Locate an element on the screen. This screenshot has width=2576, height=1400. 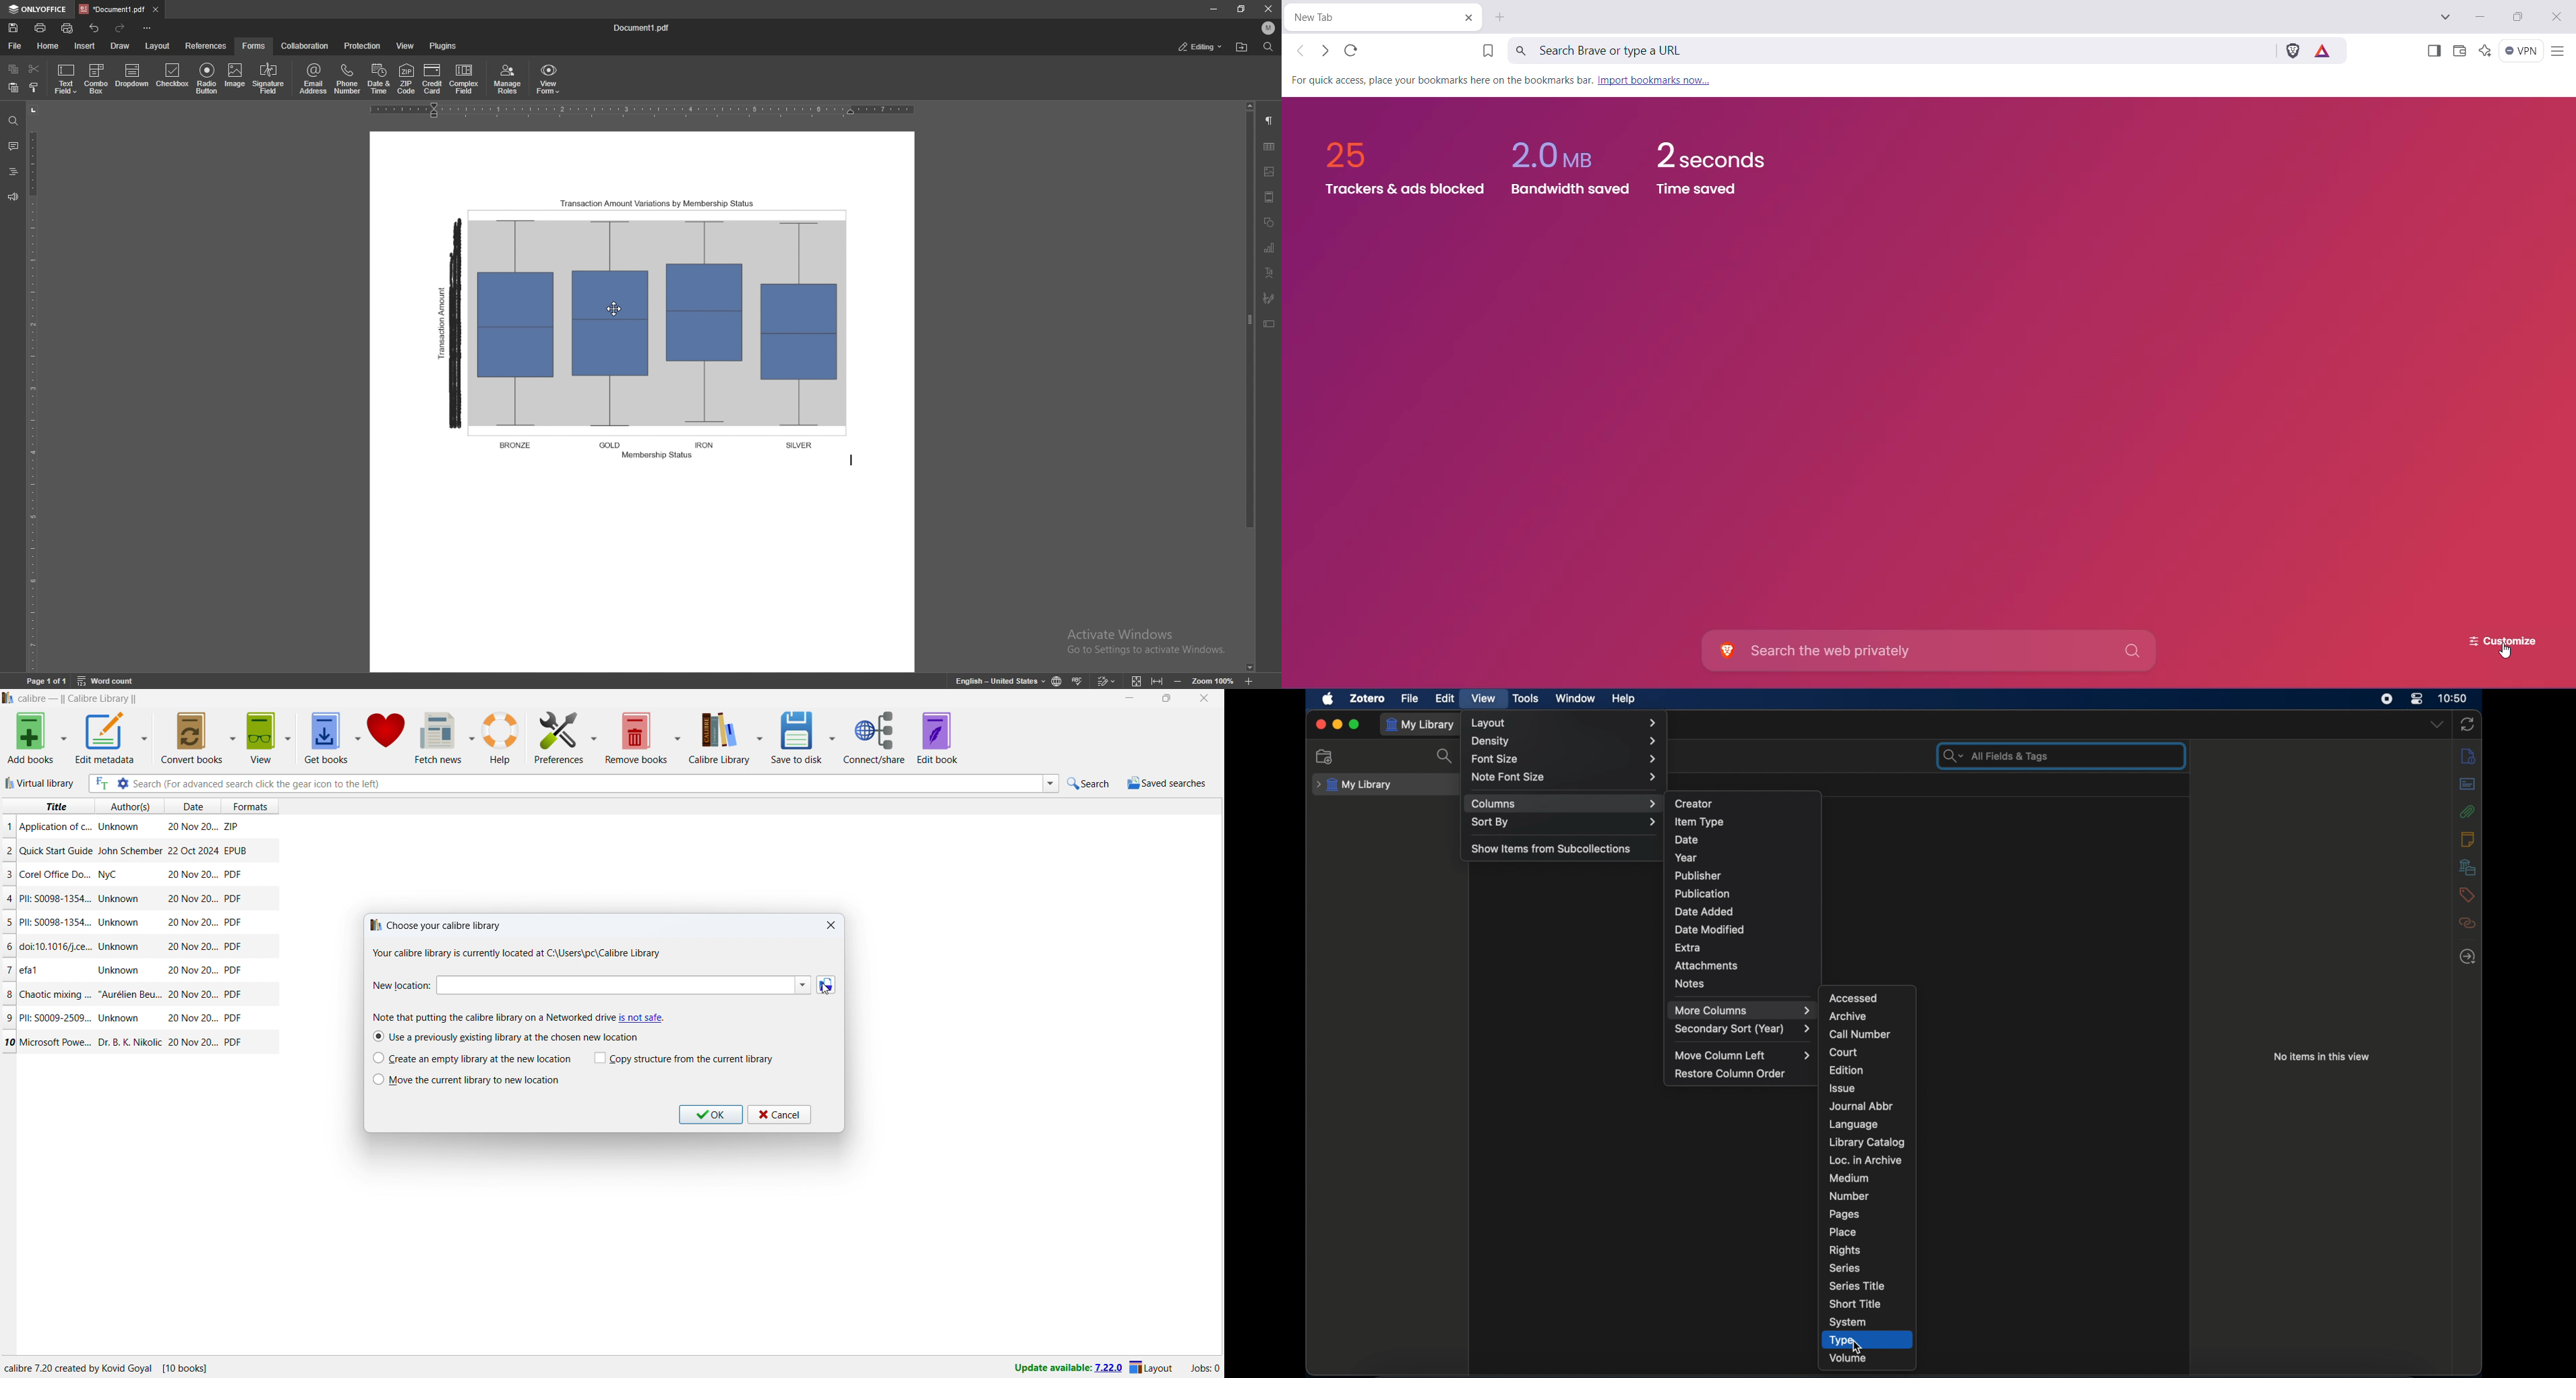
Title is located at coordinates (56, 993).